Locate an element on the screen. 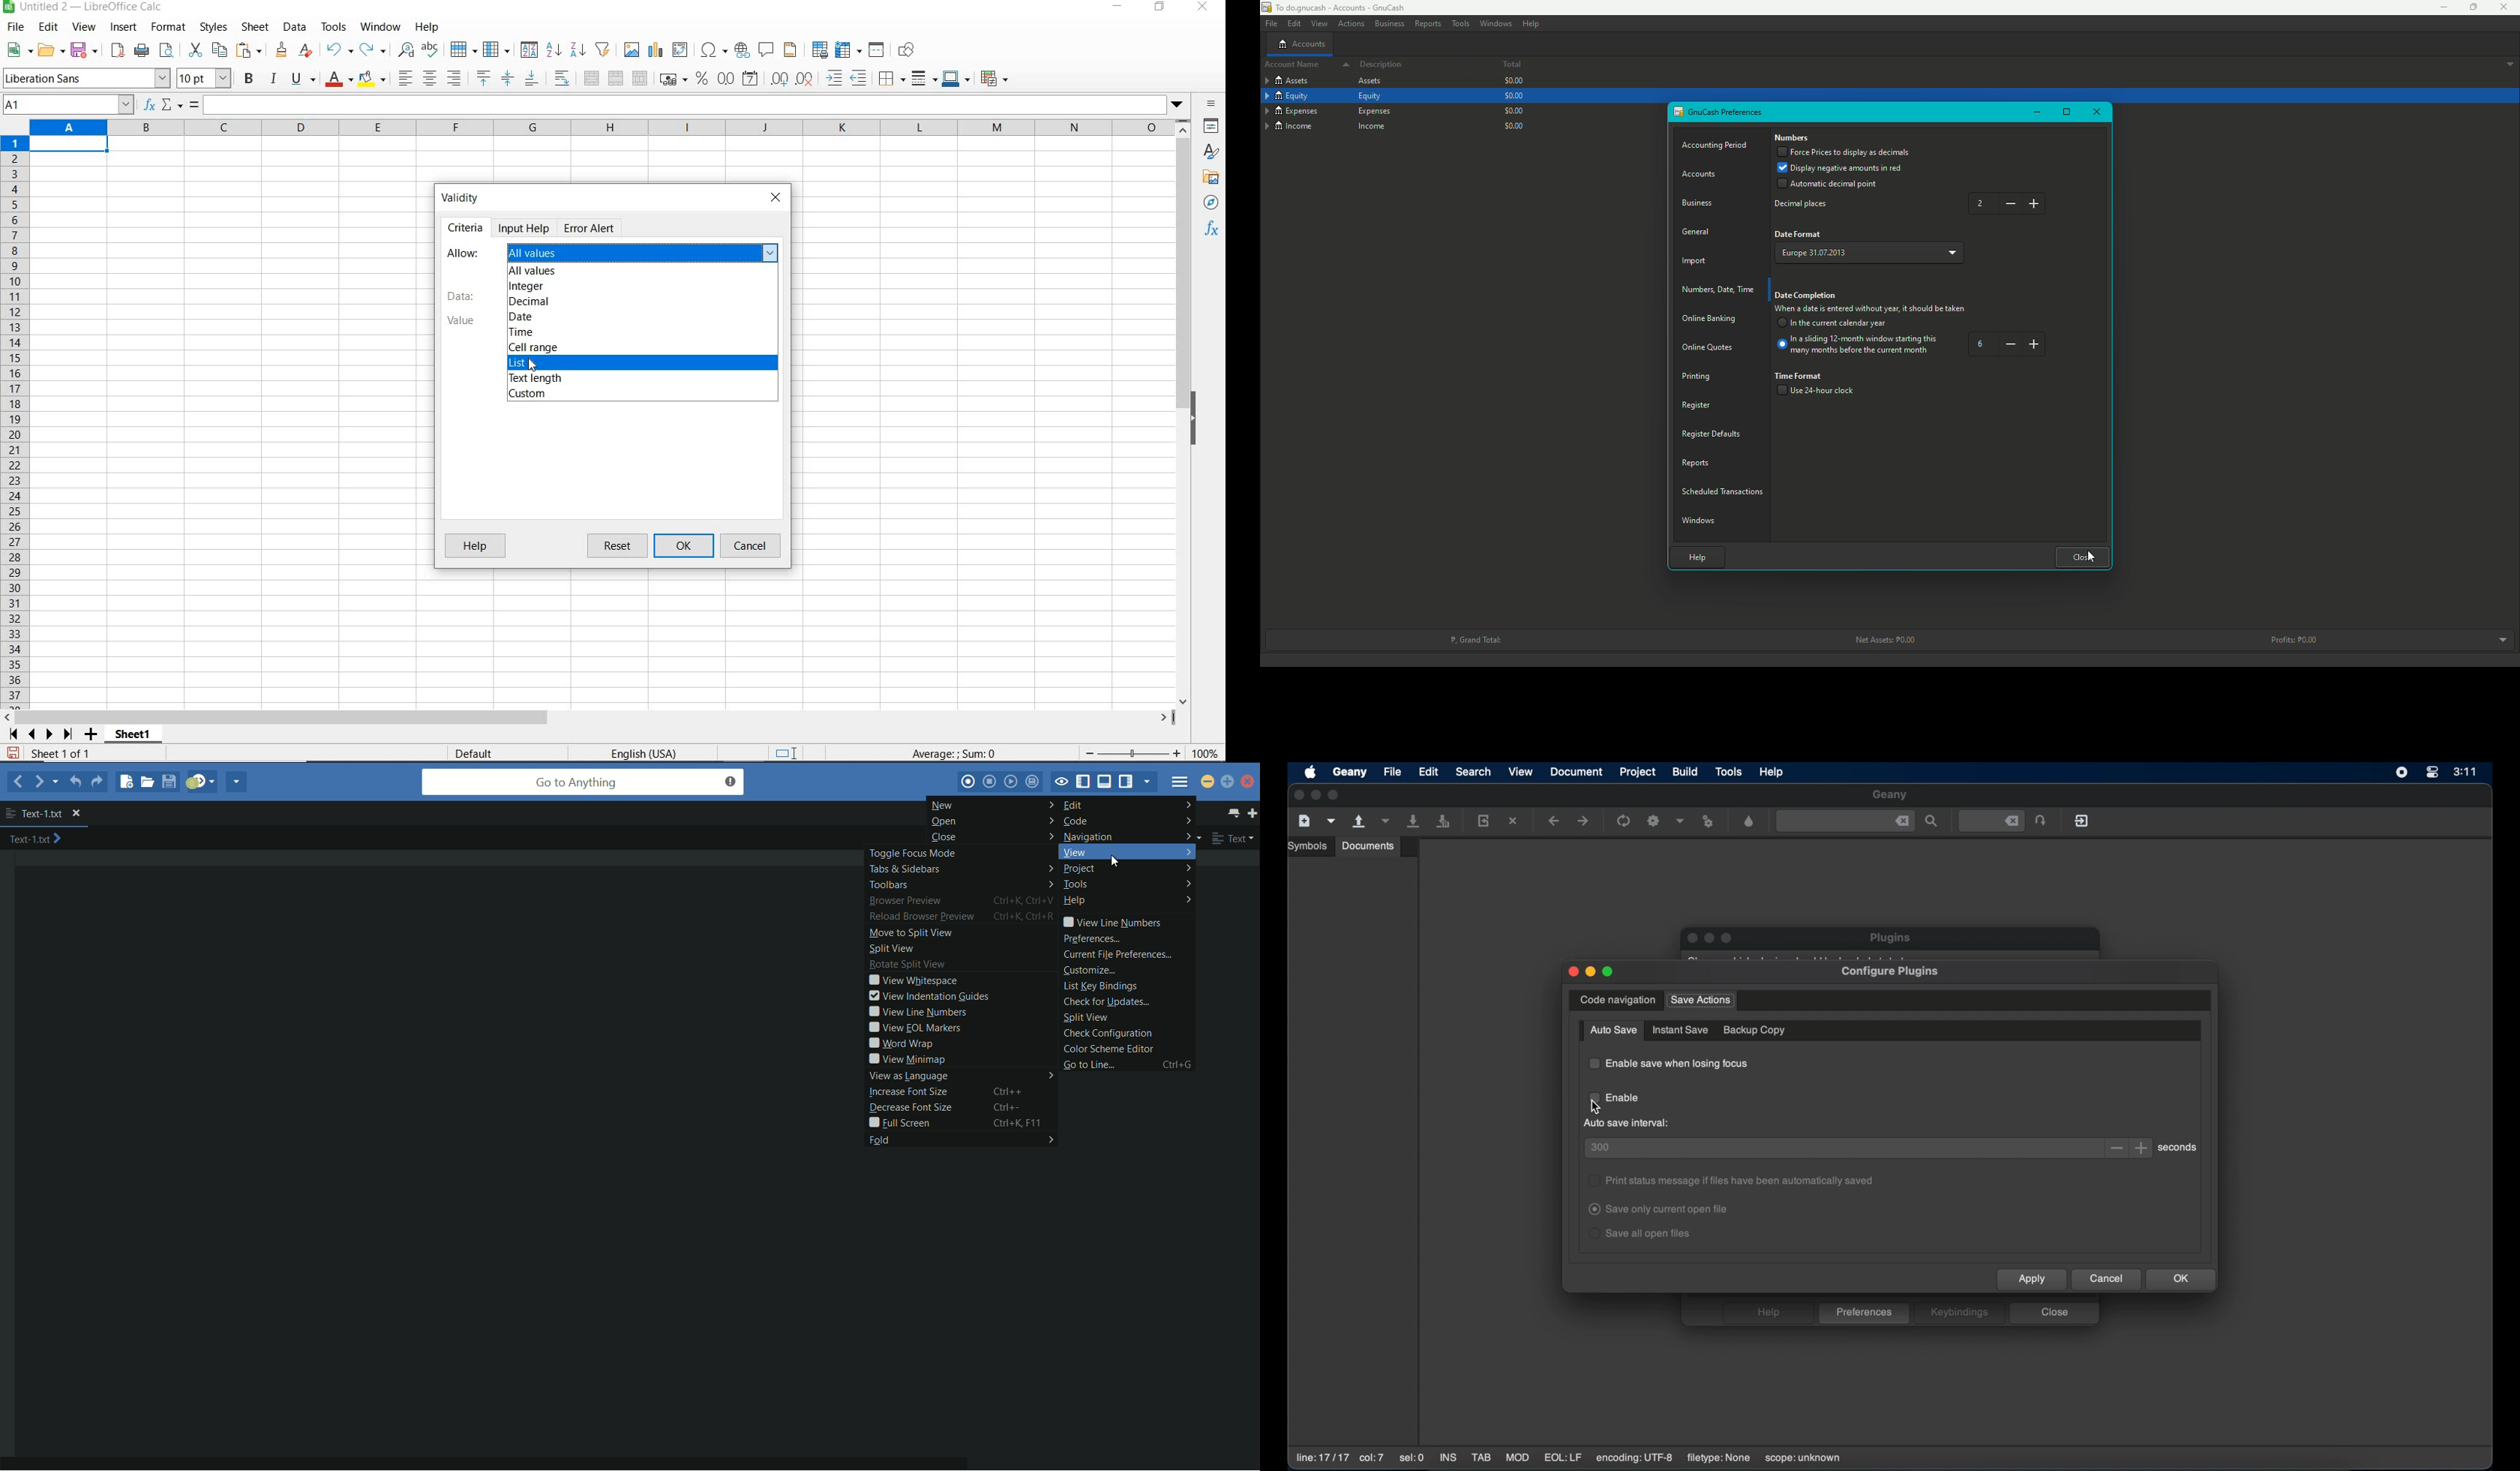 This screenshot has width=2520, height=1484. paste is located at coordinates (251, 52).